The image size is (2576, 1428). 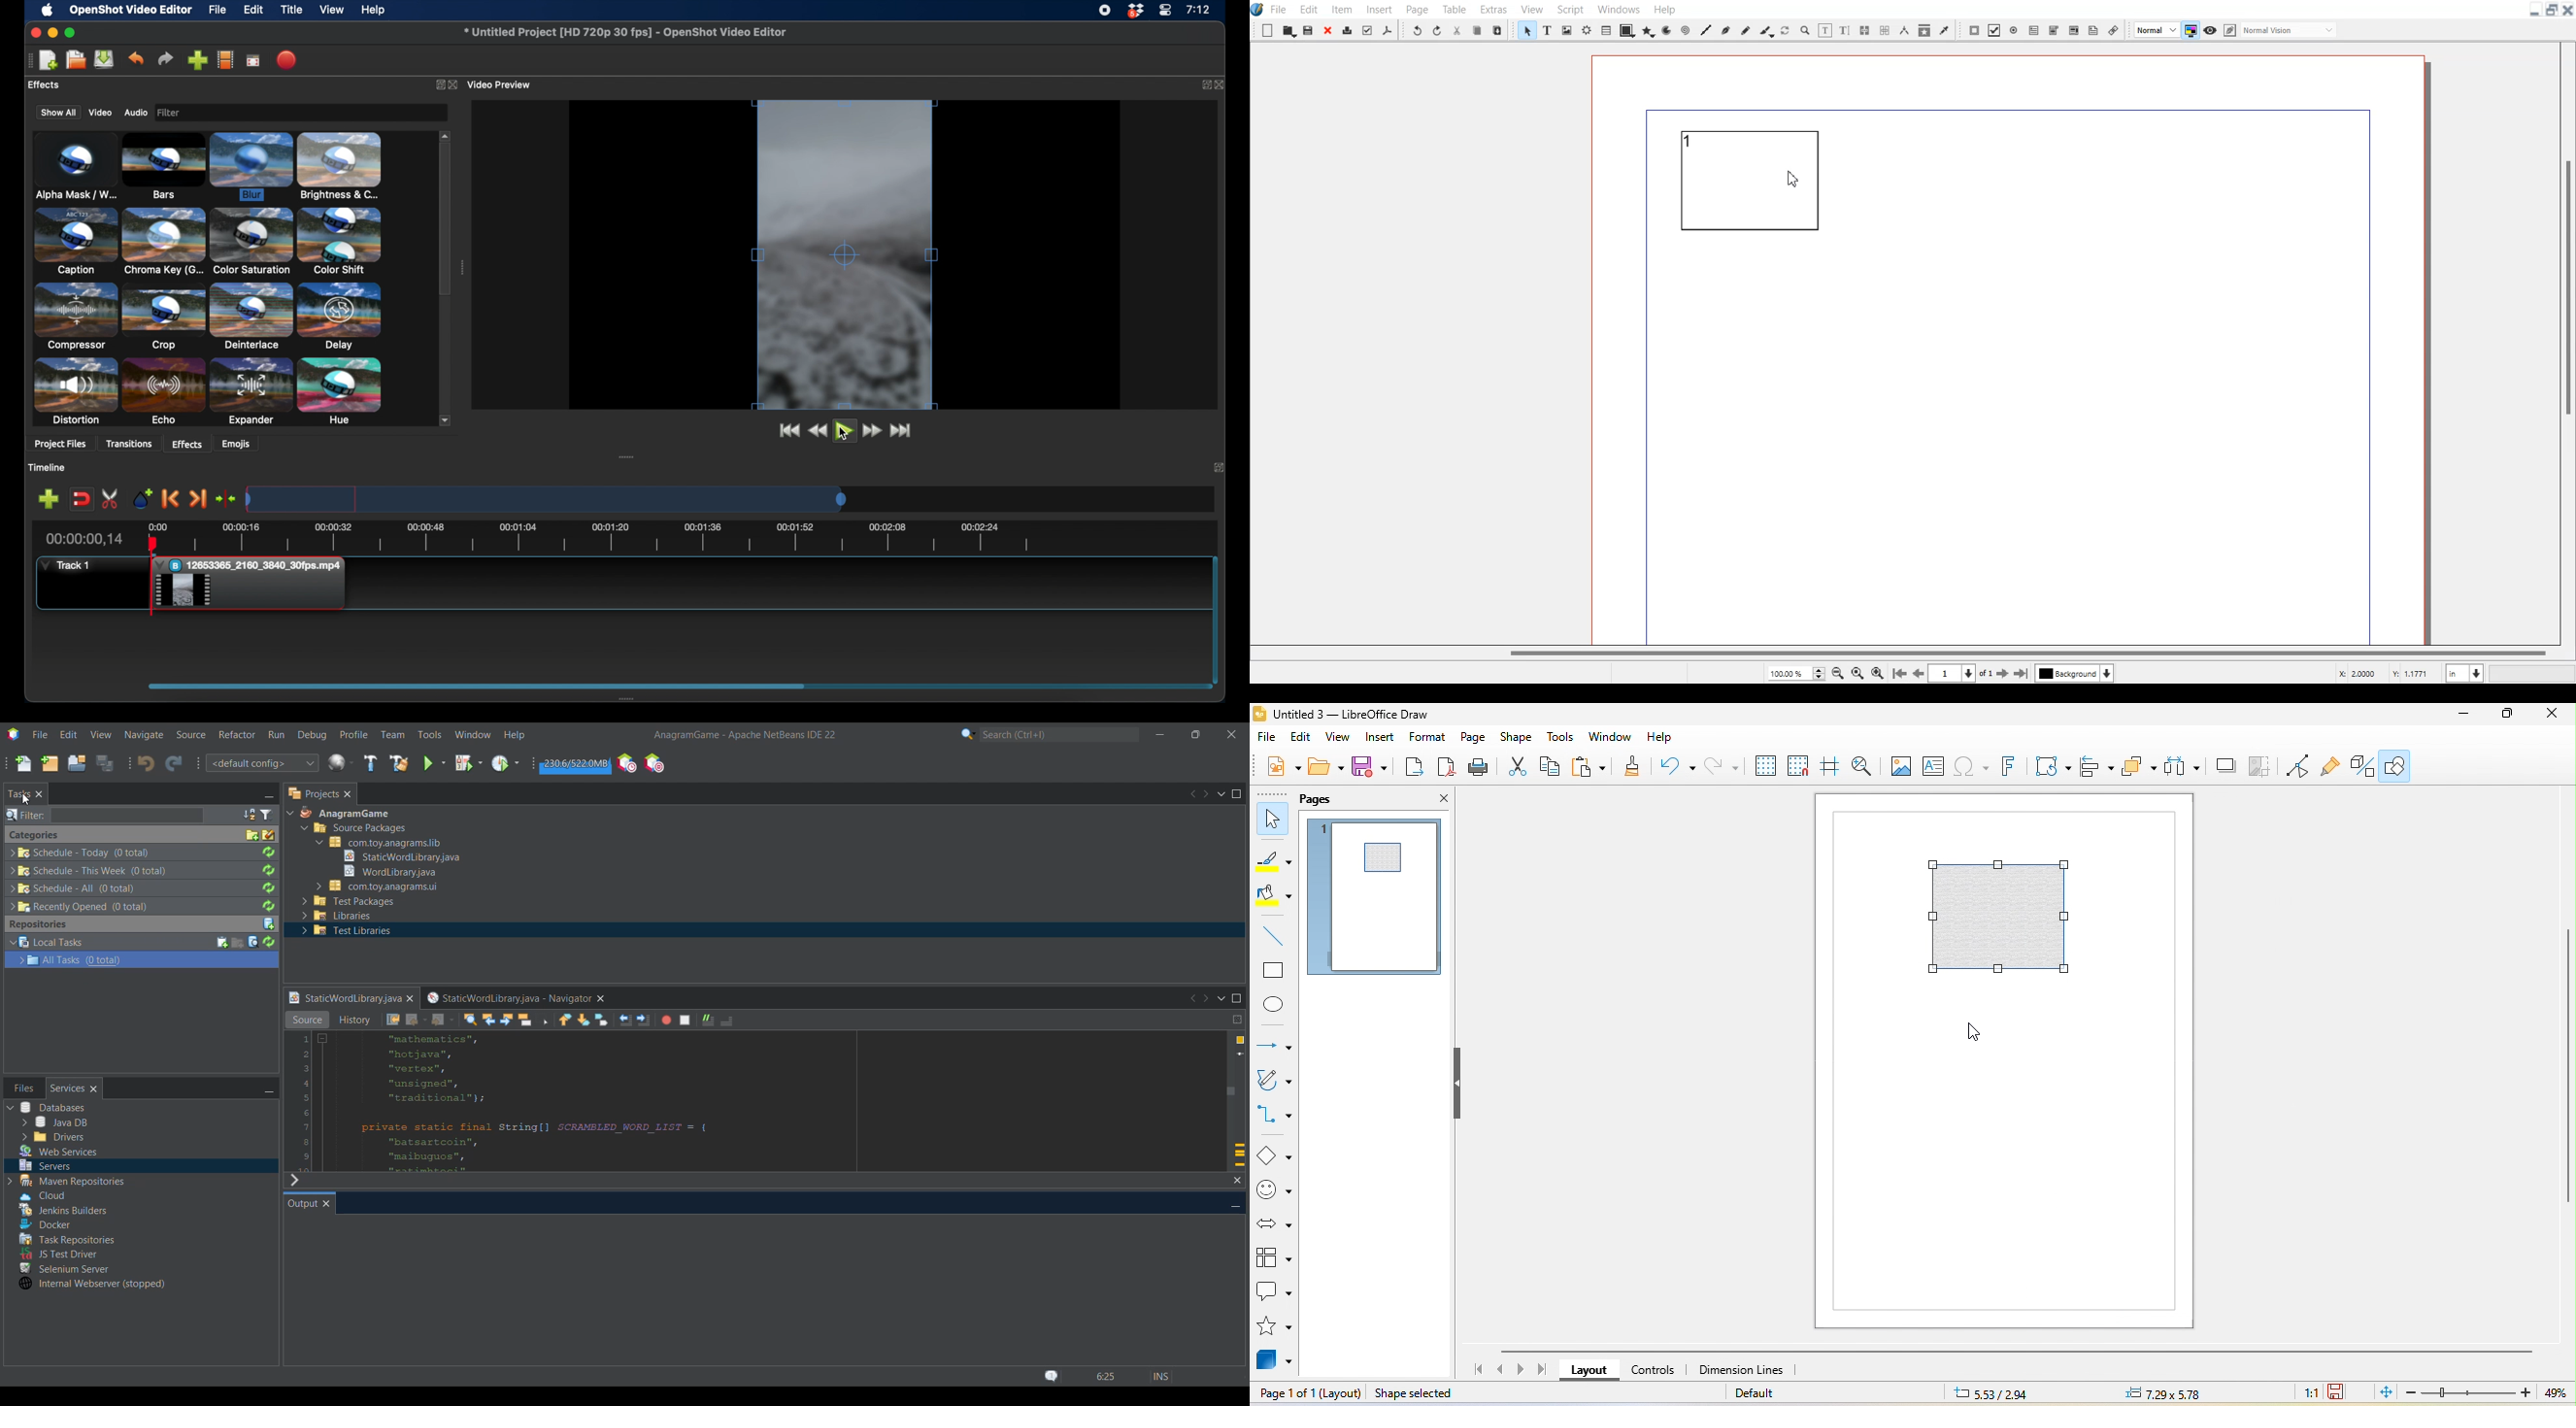 What do you see at coordinates (1857, 673) in the screenshot?
I see `Zoom to 100%` at bounding box center [1857, 673].